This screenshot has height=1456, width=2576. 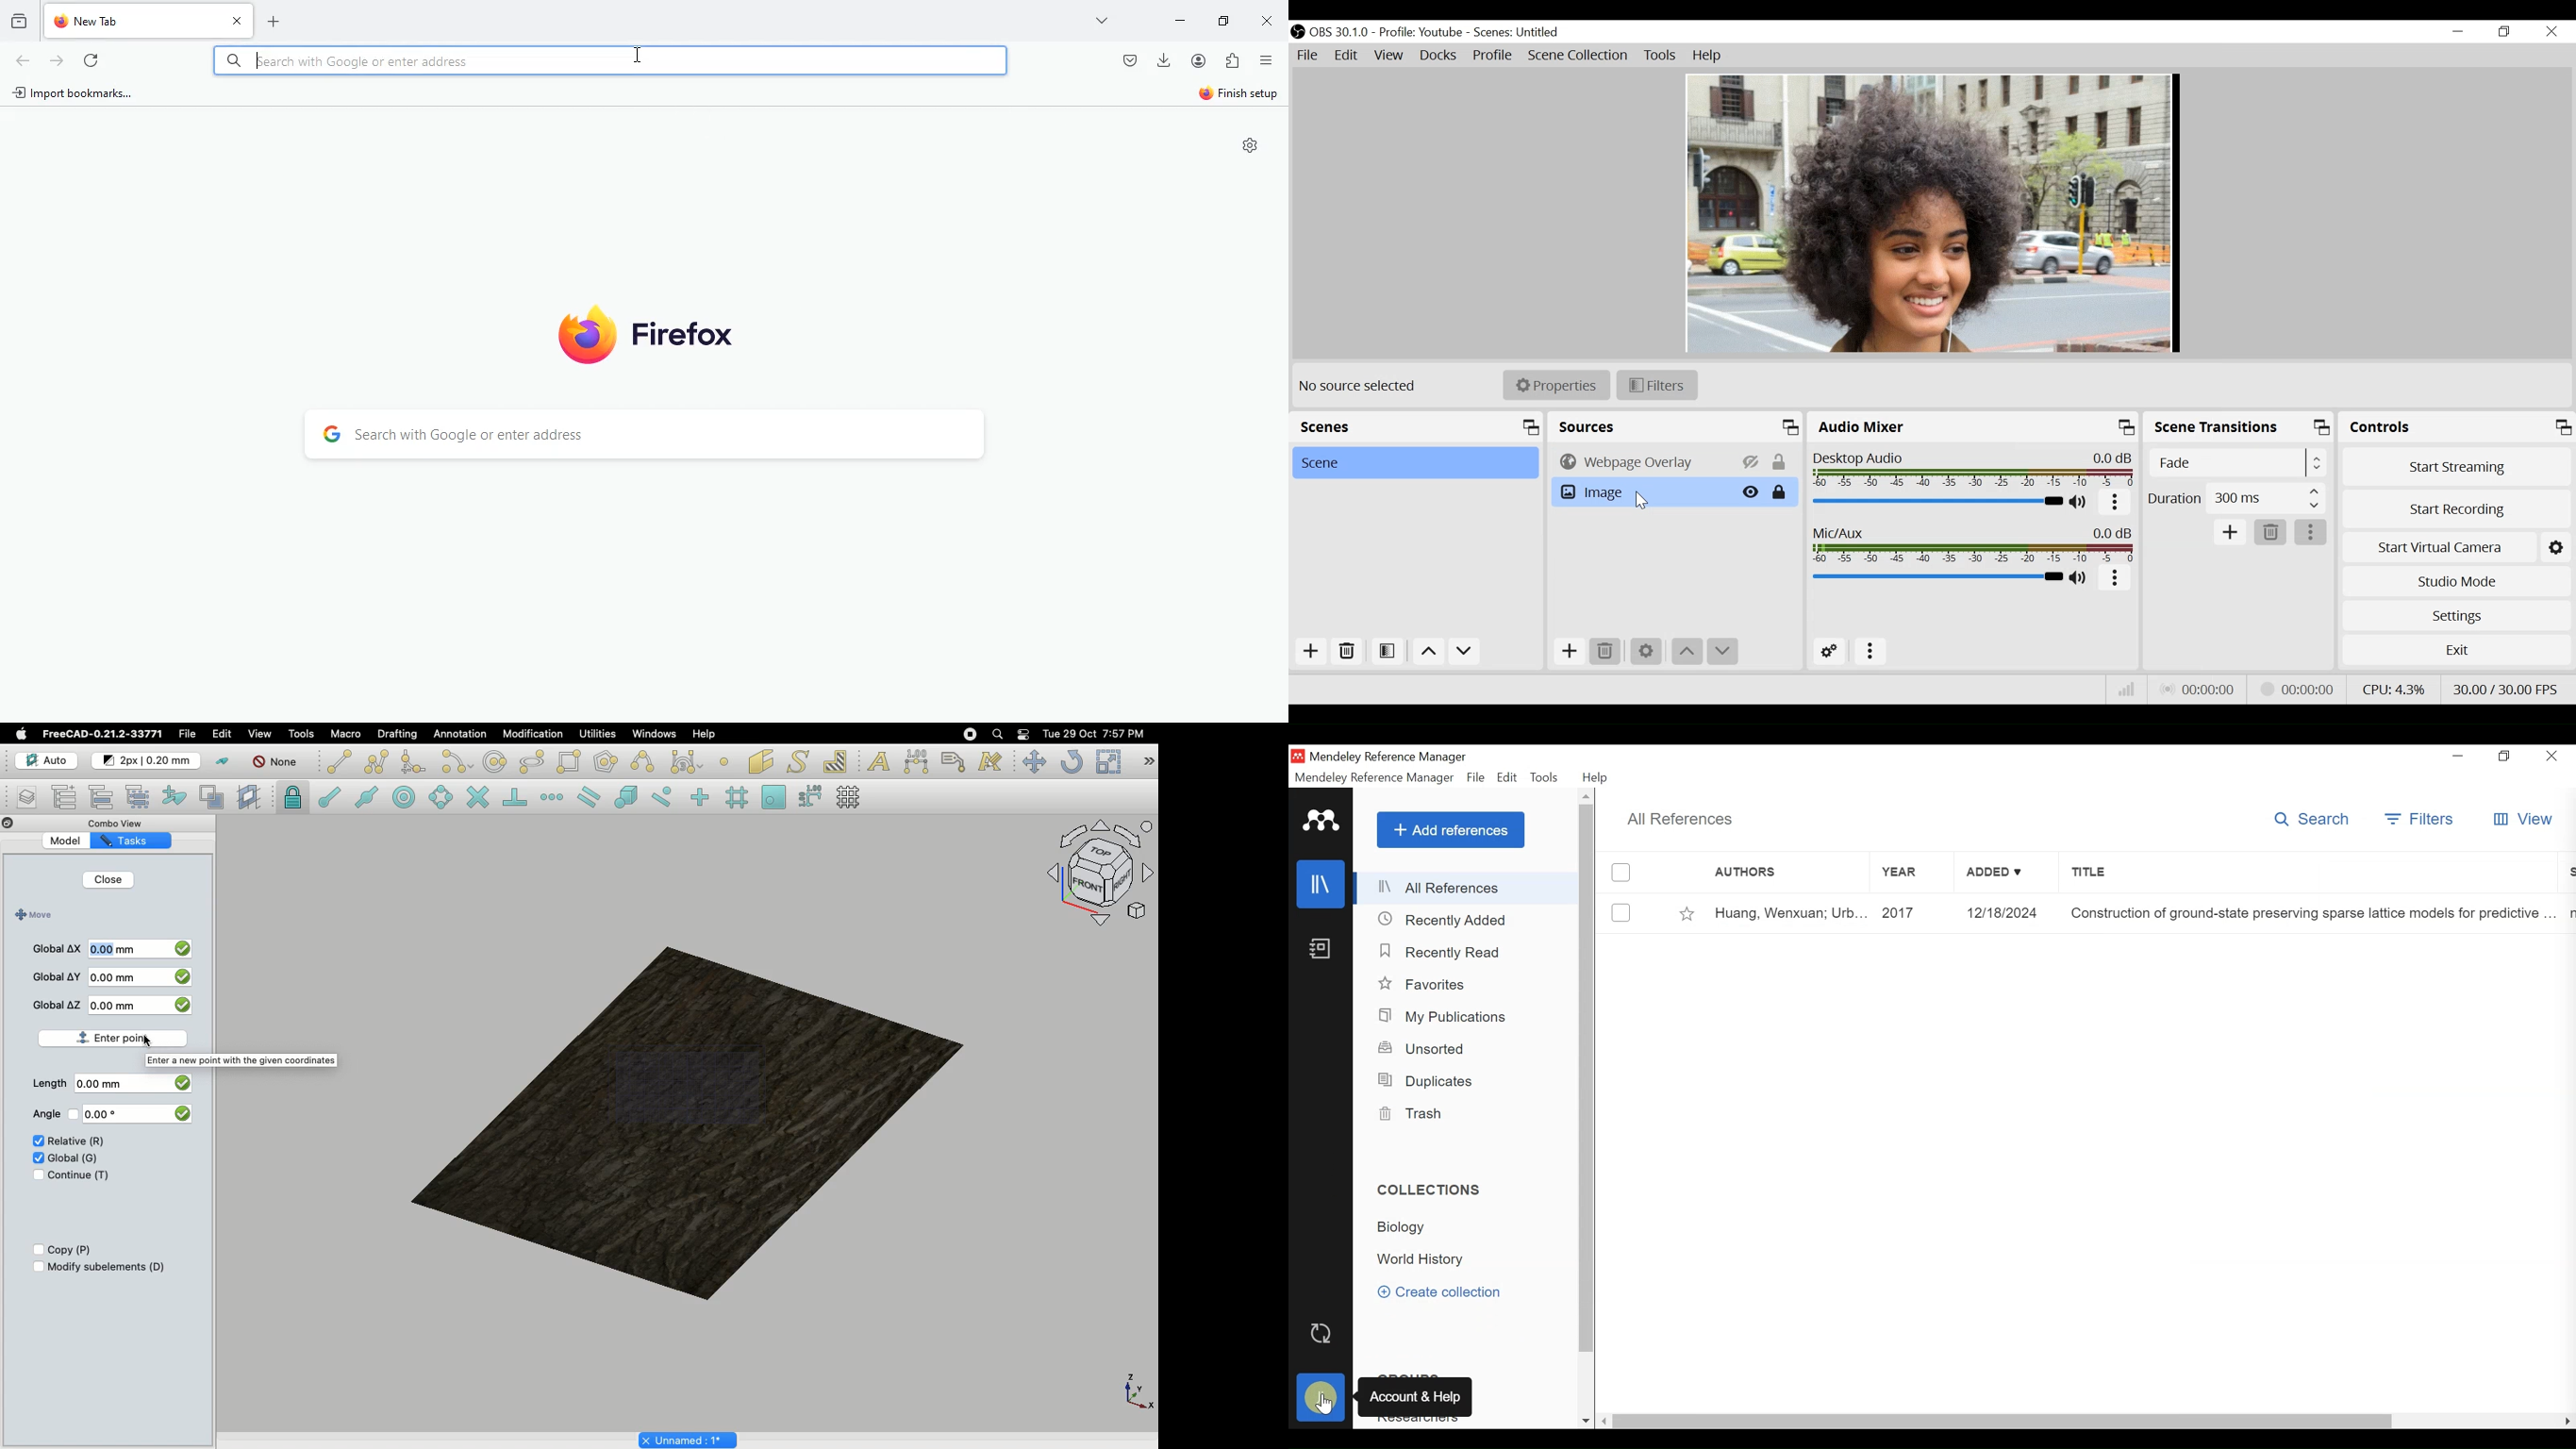 What do you see at coordinates (1312, 653) in the screenshot?
I see `Add` at bounding box center [1312, 653].